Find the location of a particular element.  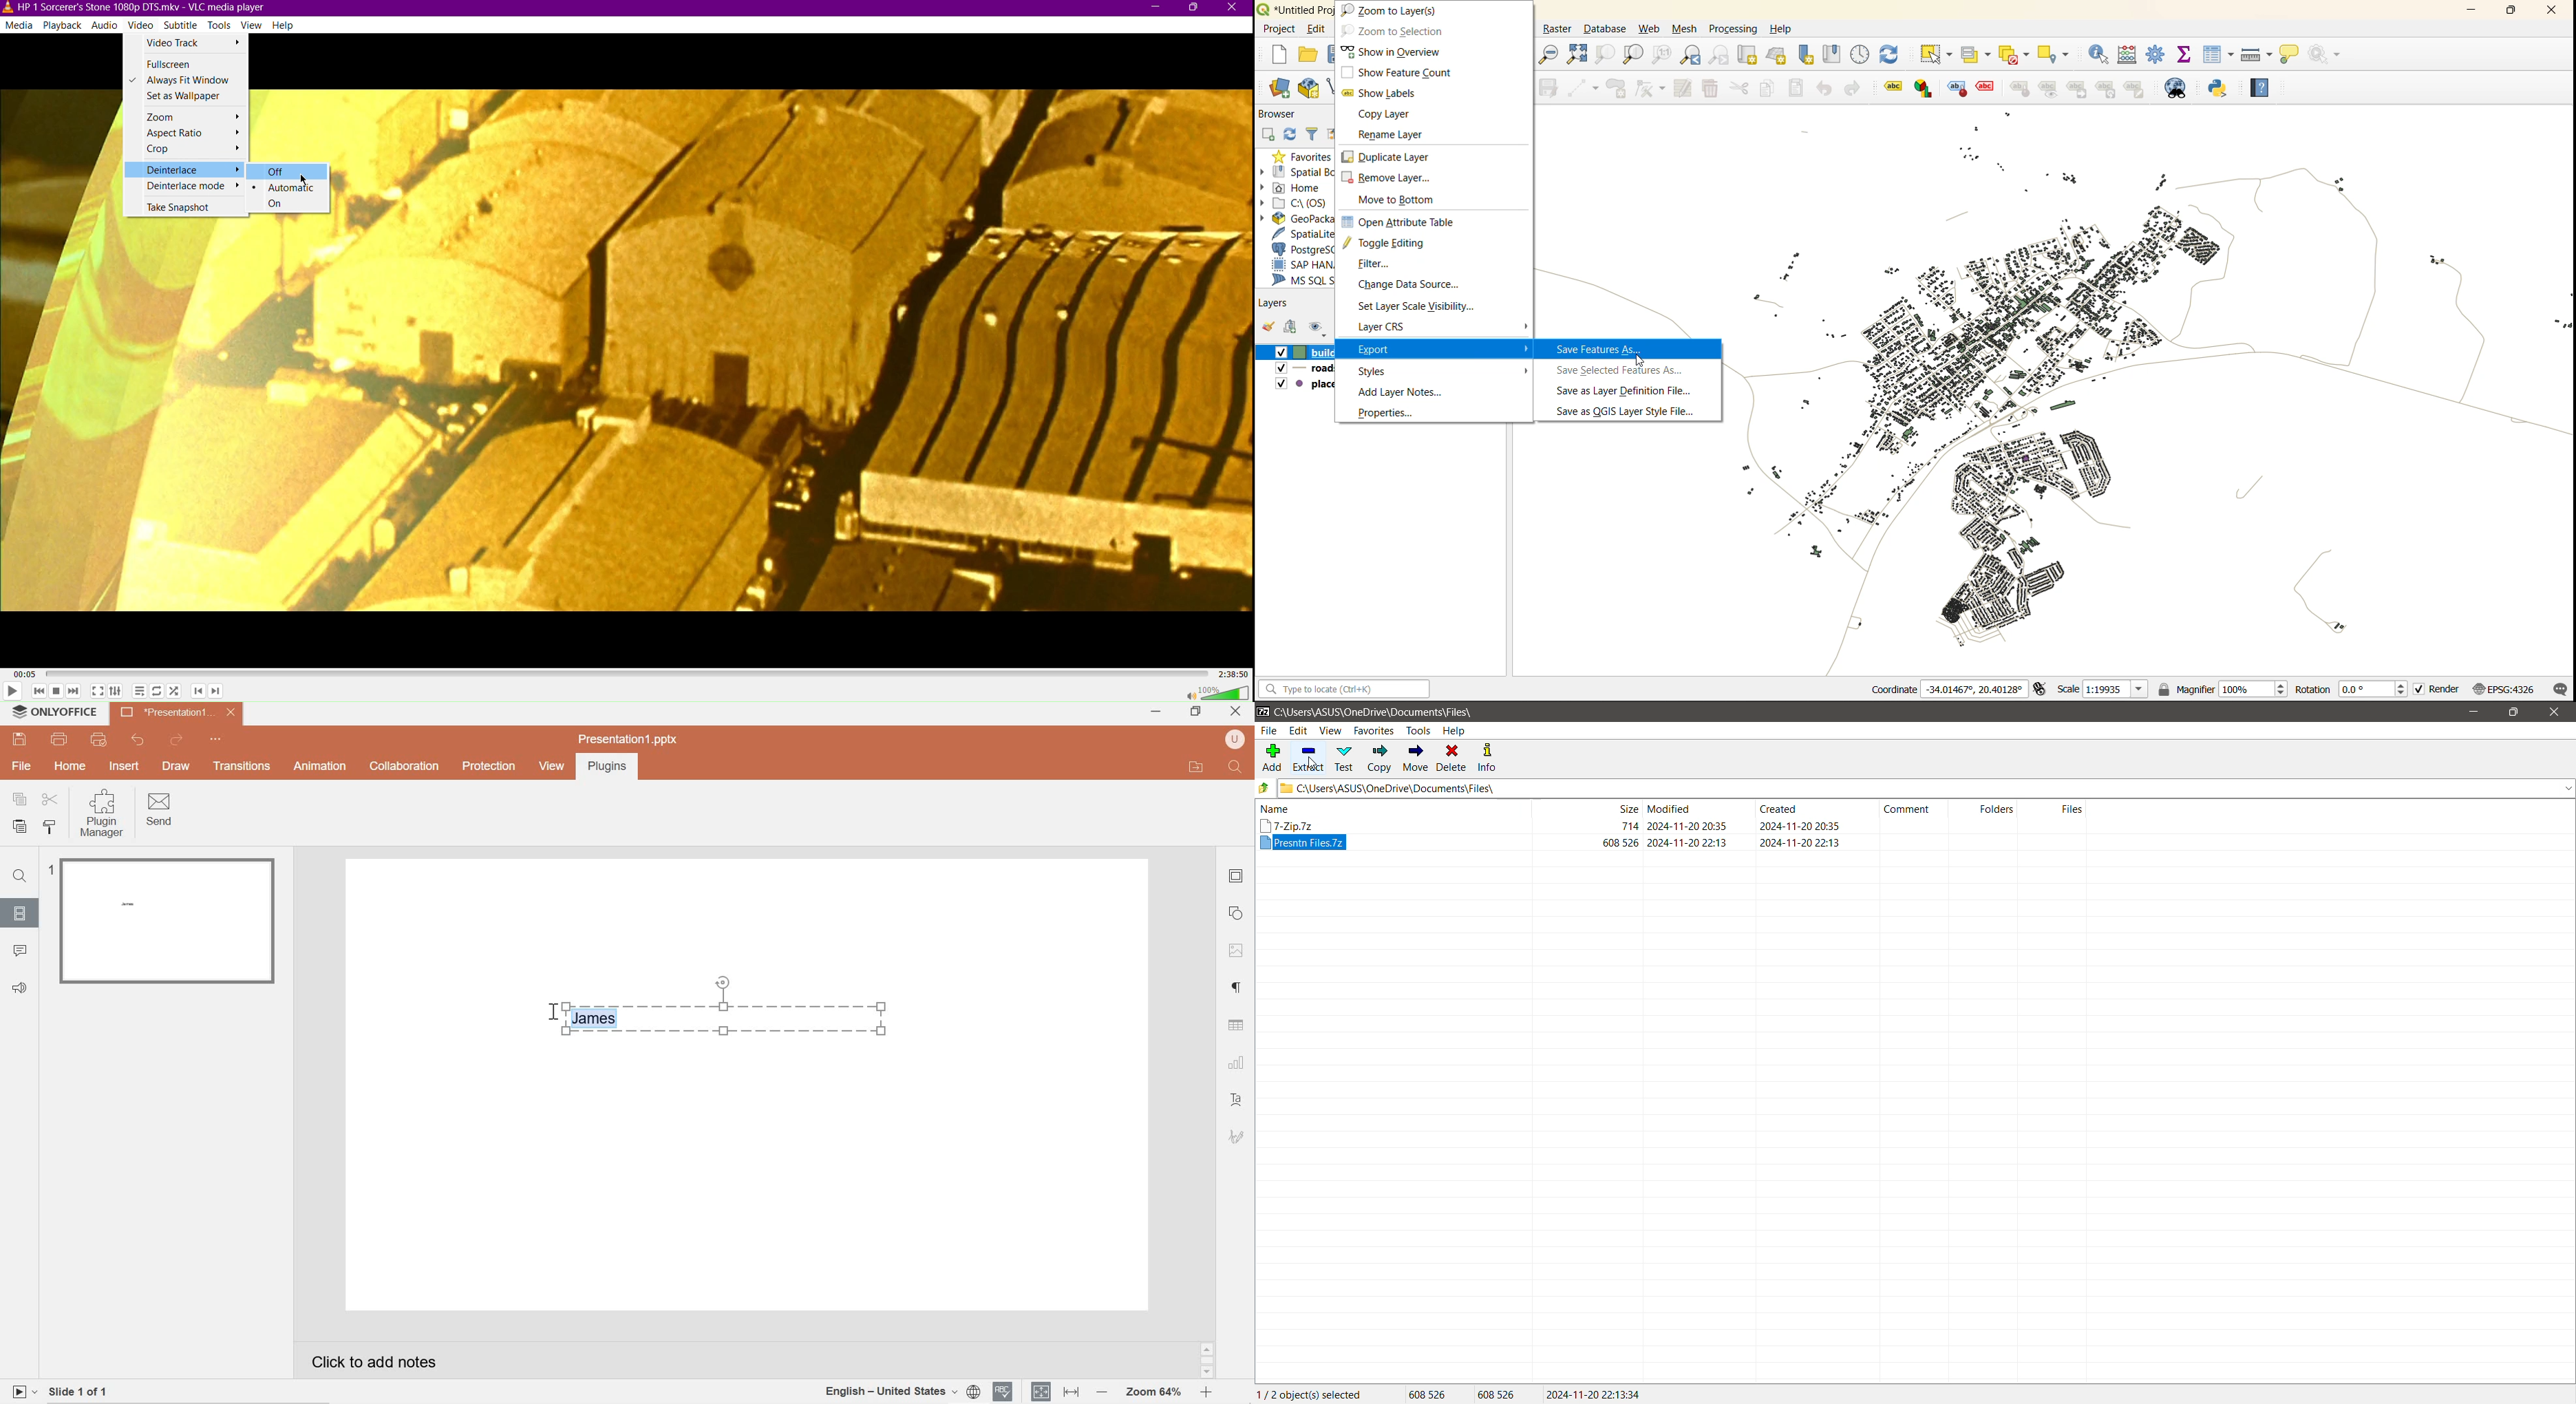

add polygon is located at coordinates (1616, 87).